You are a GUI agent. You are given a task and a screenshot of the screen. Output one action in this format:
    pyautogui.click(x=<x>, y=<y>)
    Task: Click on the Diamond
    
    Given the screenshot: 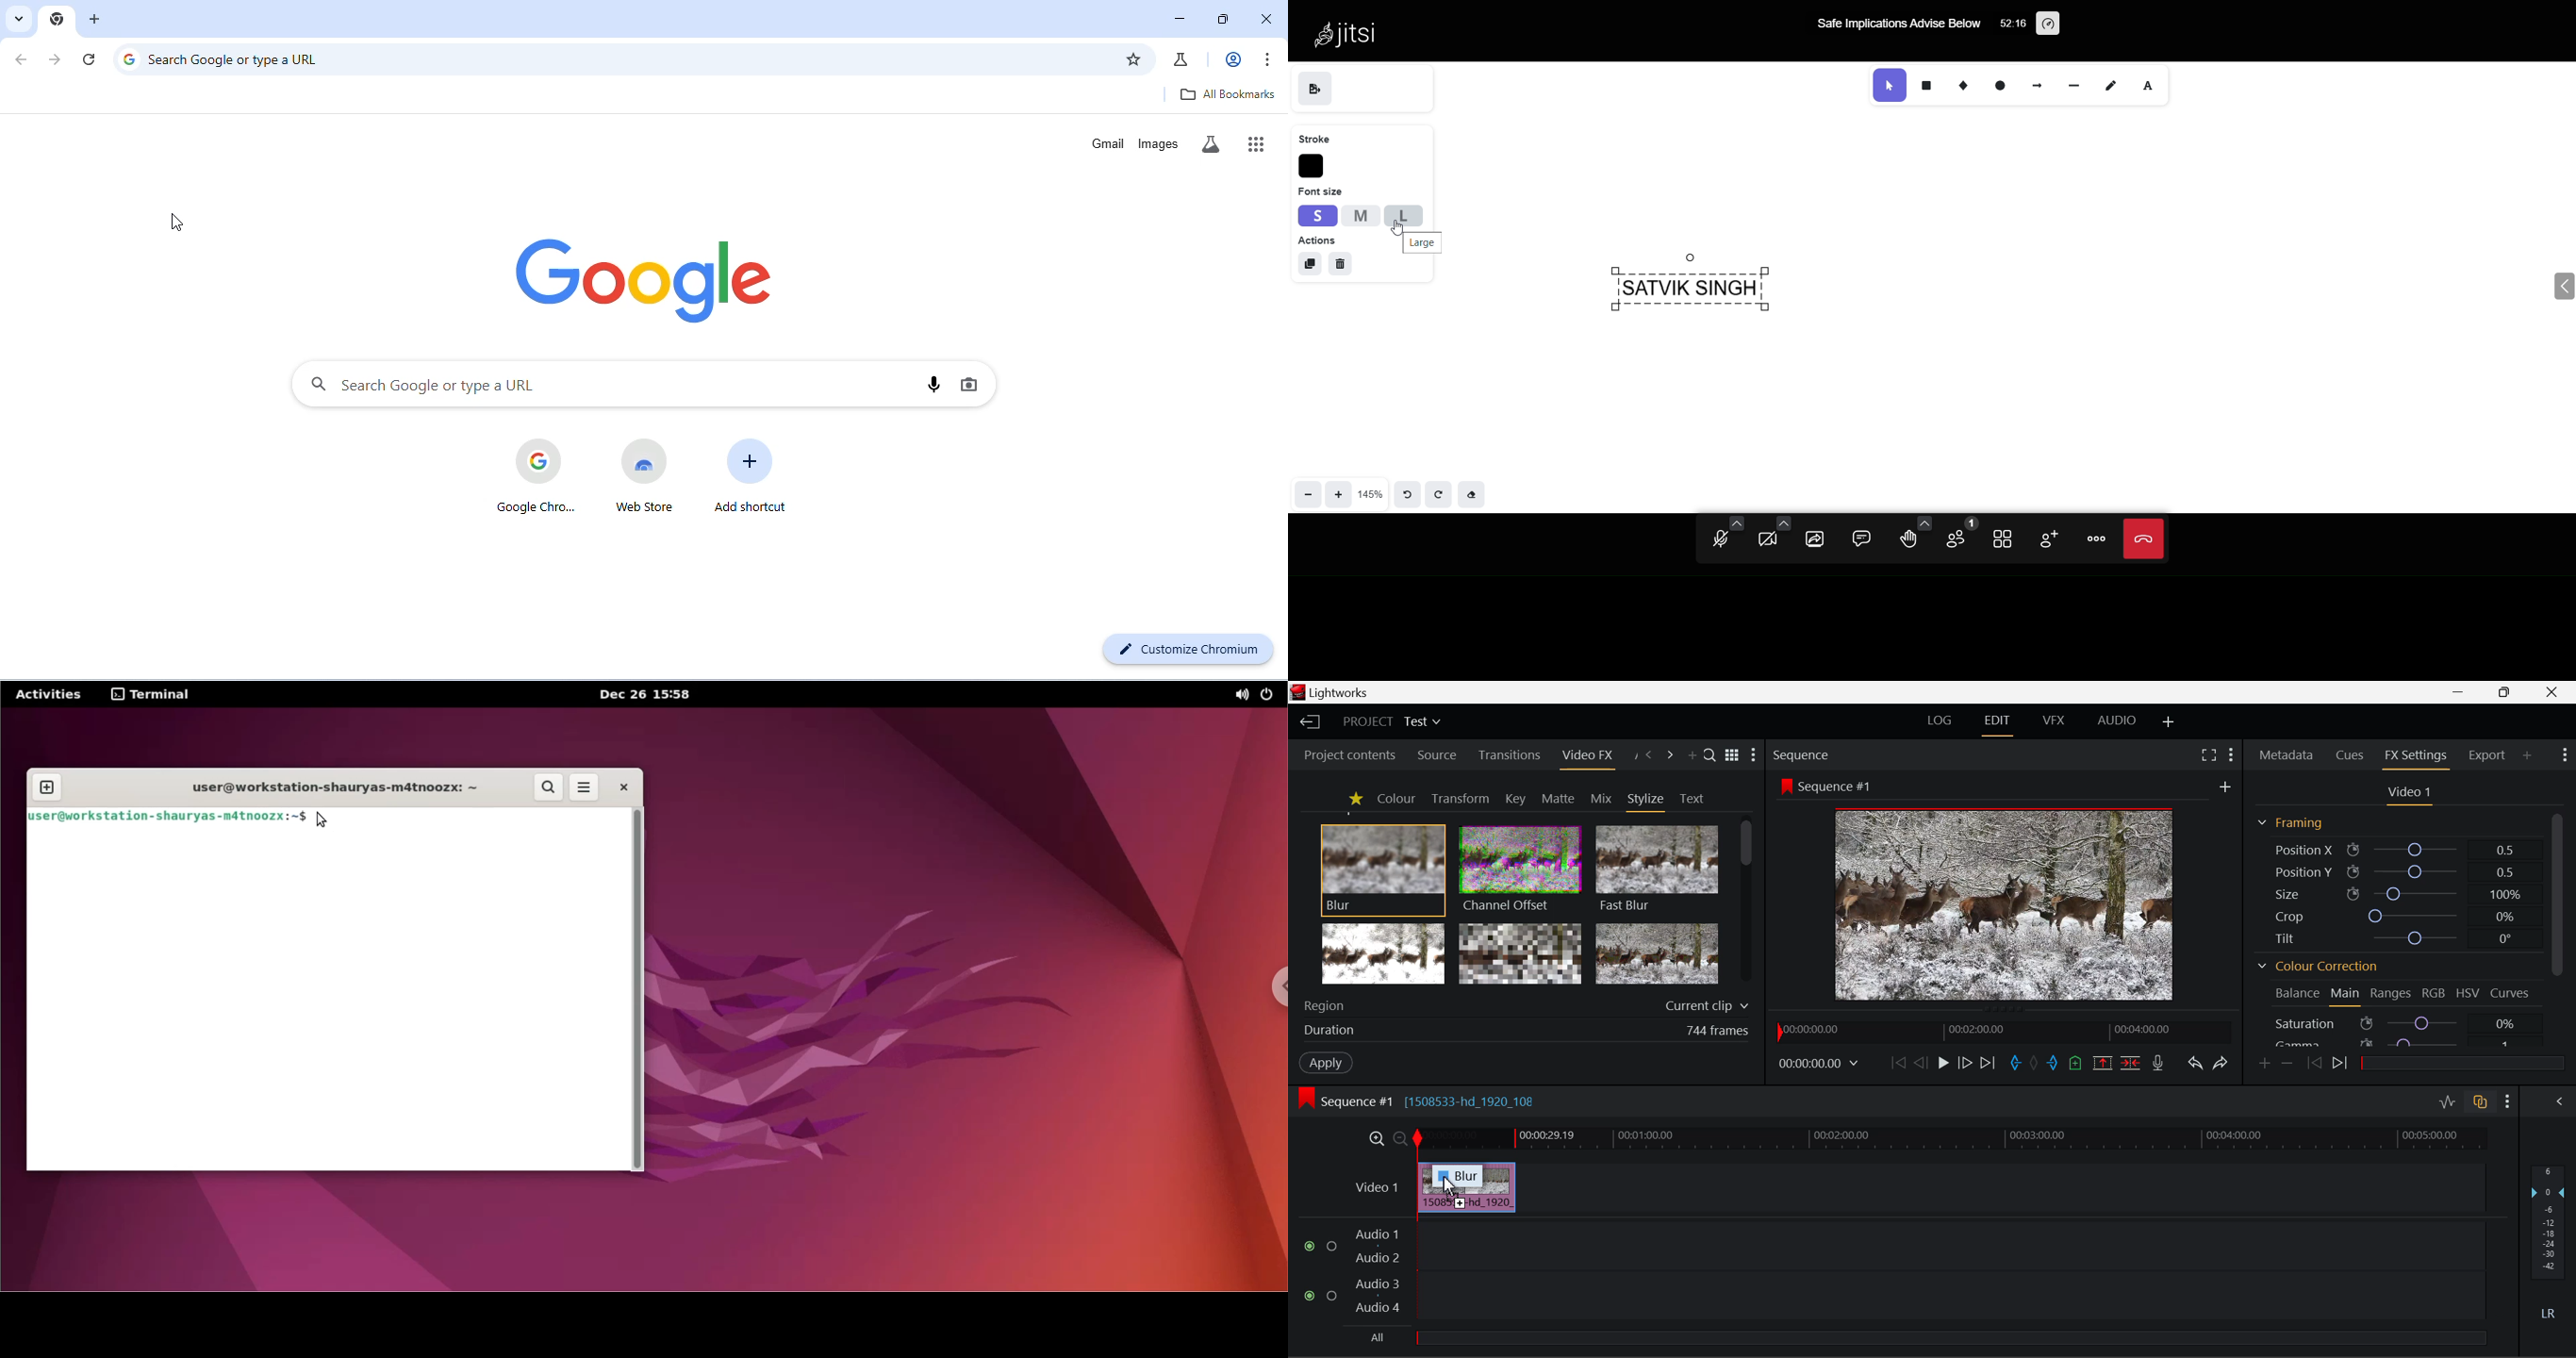 What is the action you would take?
    pyautogui.click(x=1960, y=84)
    